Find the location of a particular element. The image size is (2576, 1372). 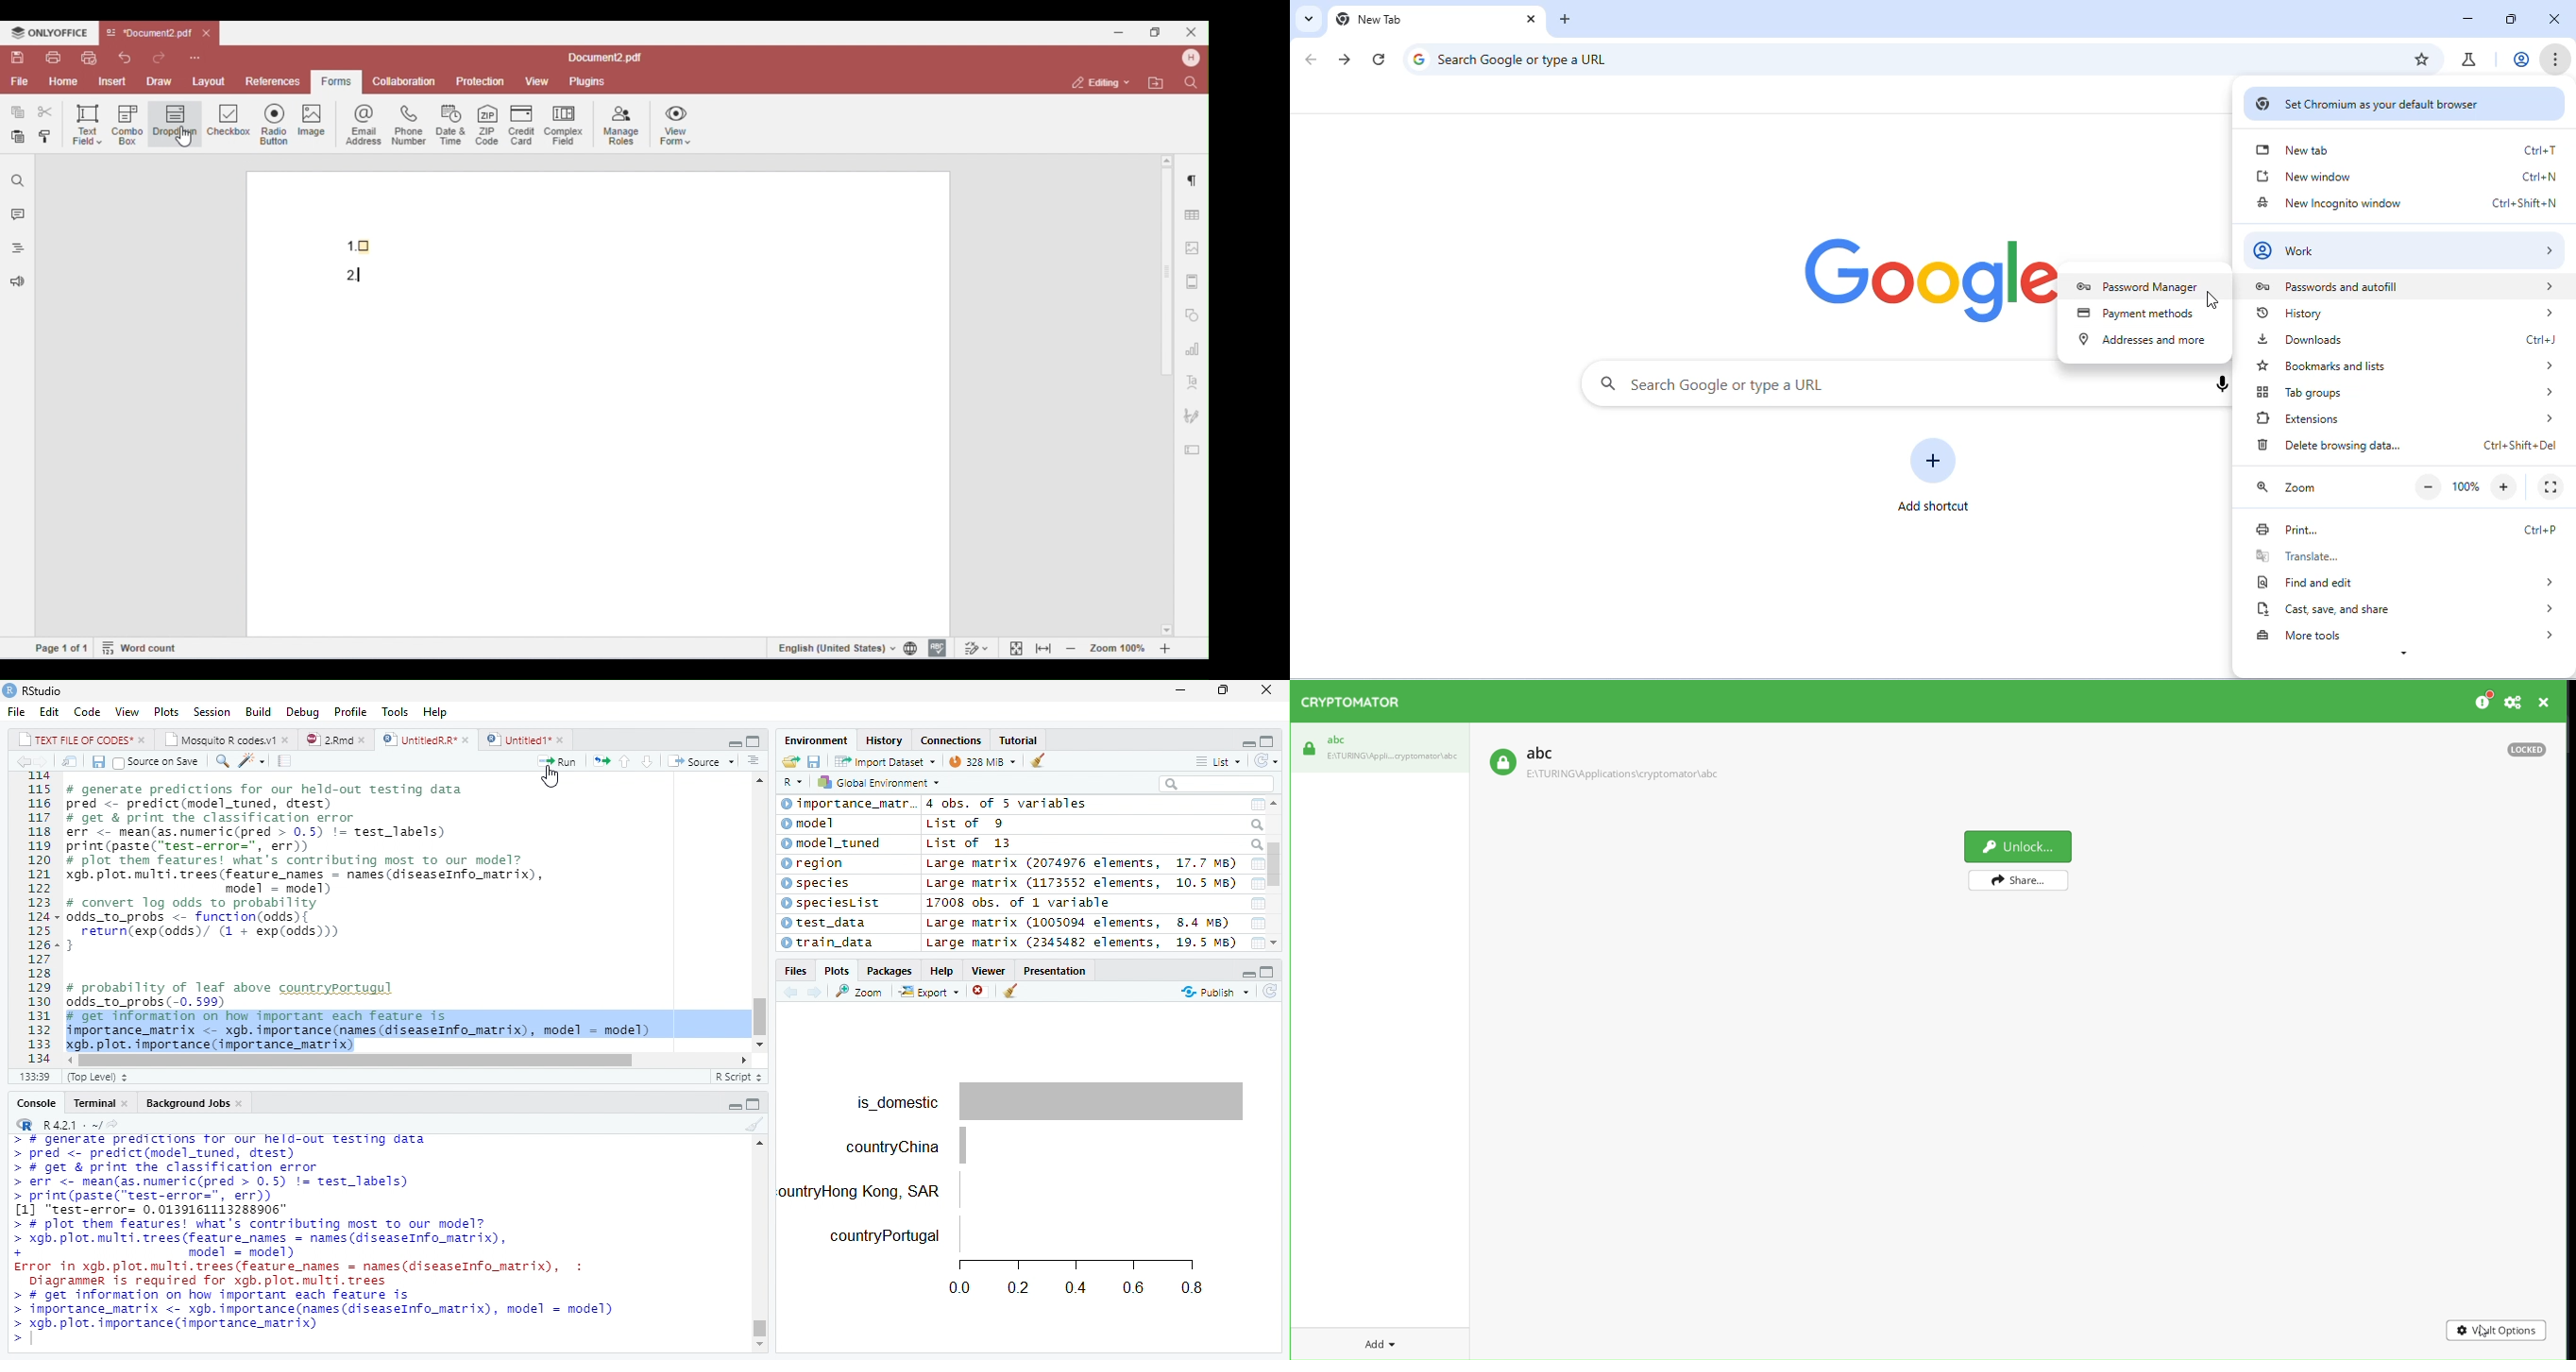

UntitiedR.R*  is located at coordinates (426, 739).